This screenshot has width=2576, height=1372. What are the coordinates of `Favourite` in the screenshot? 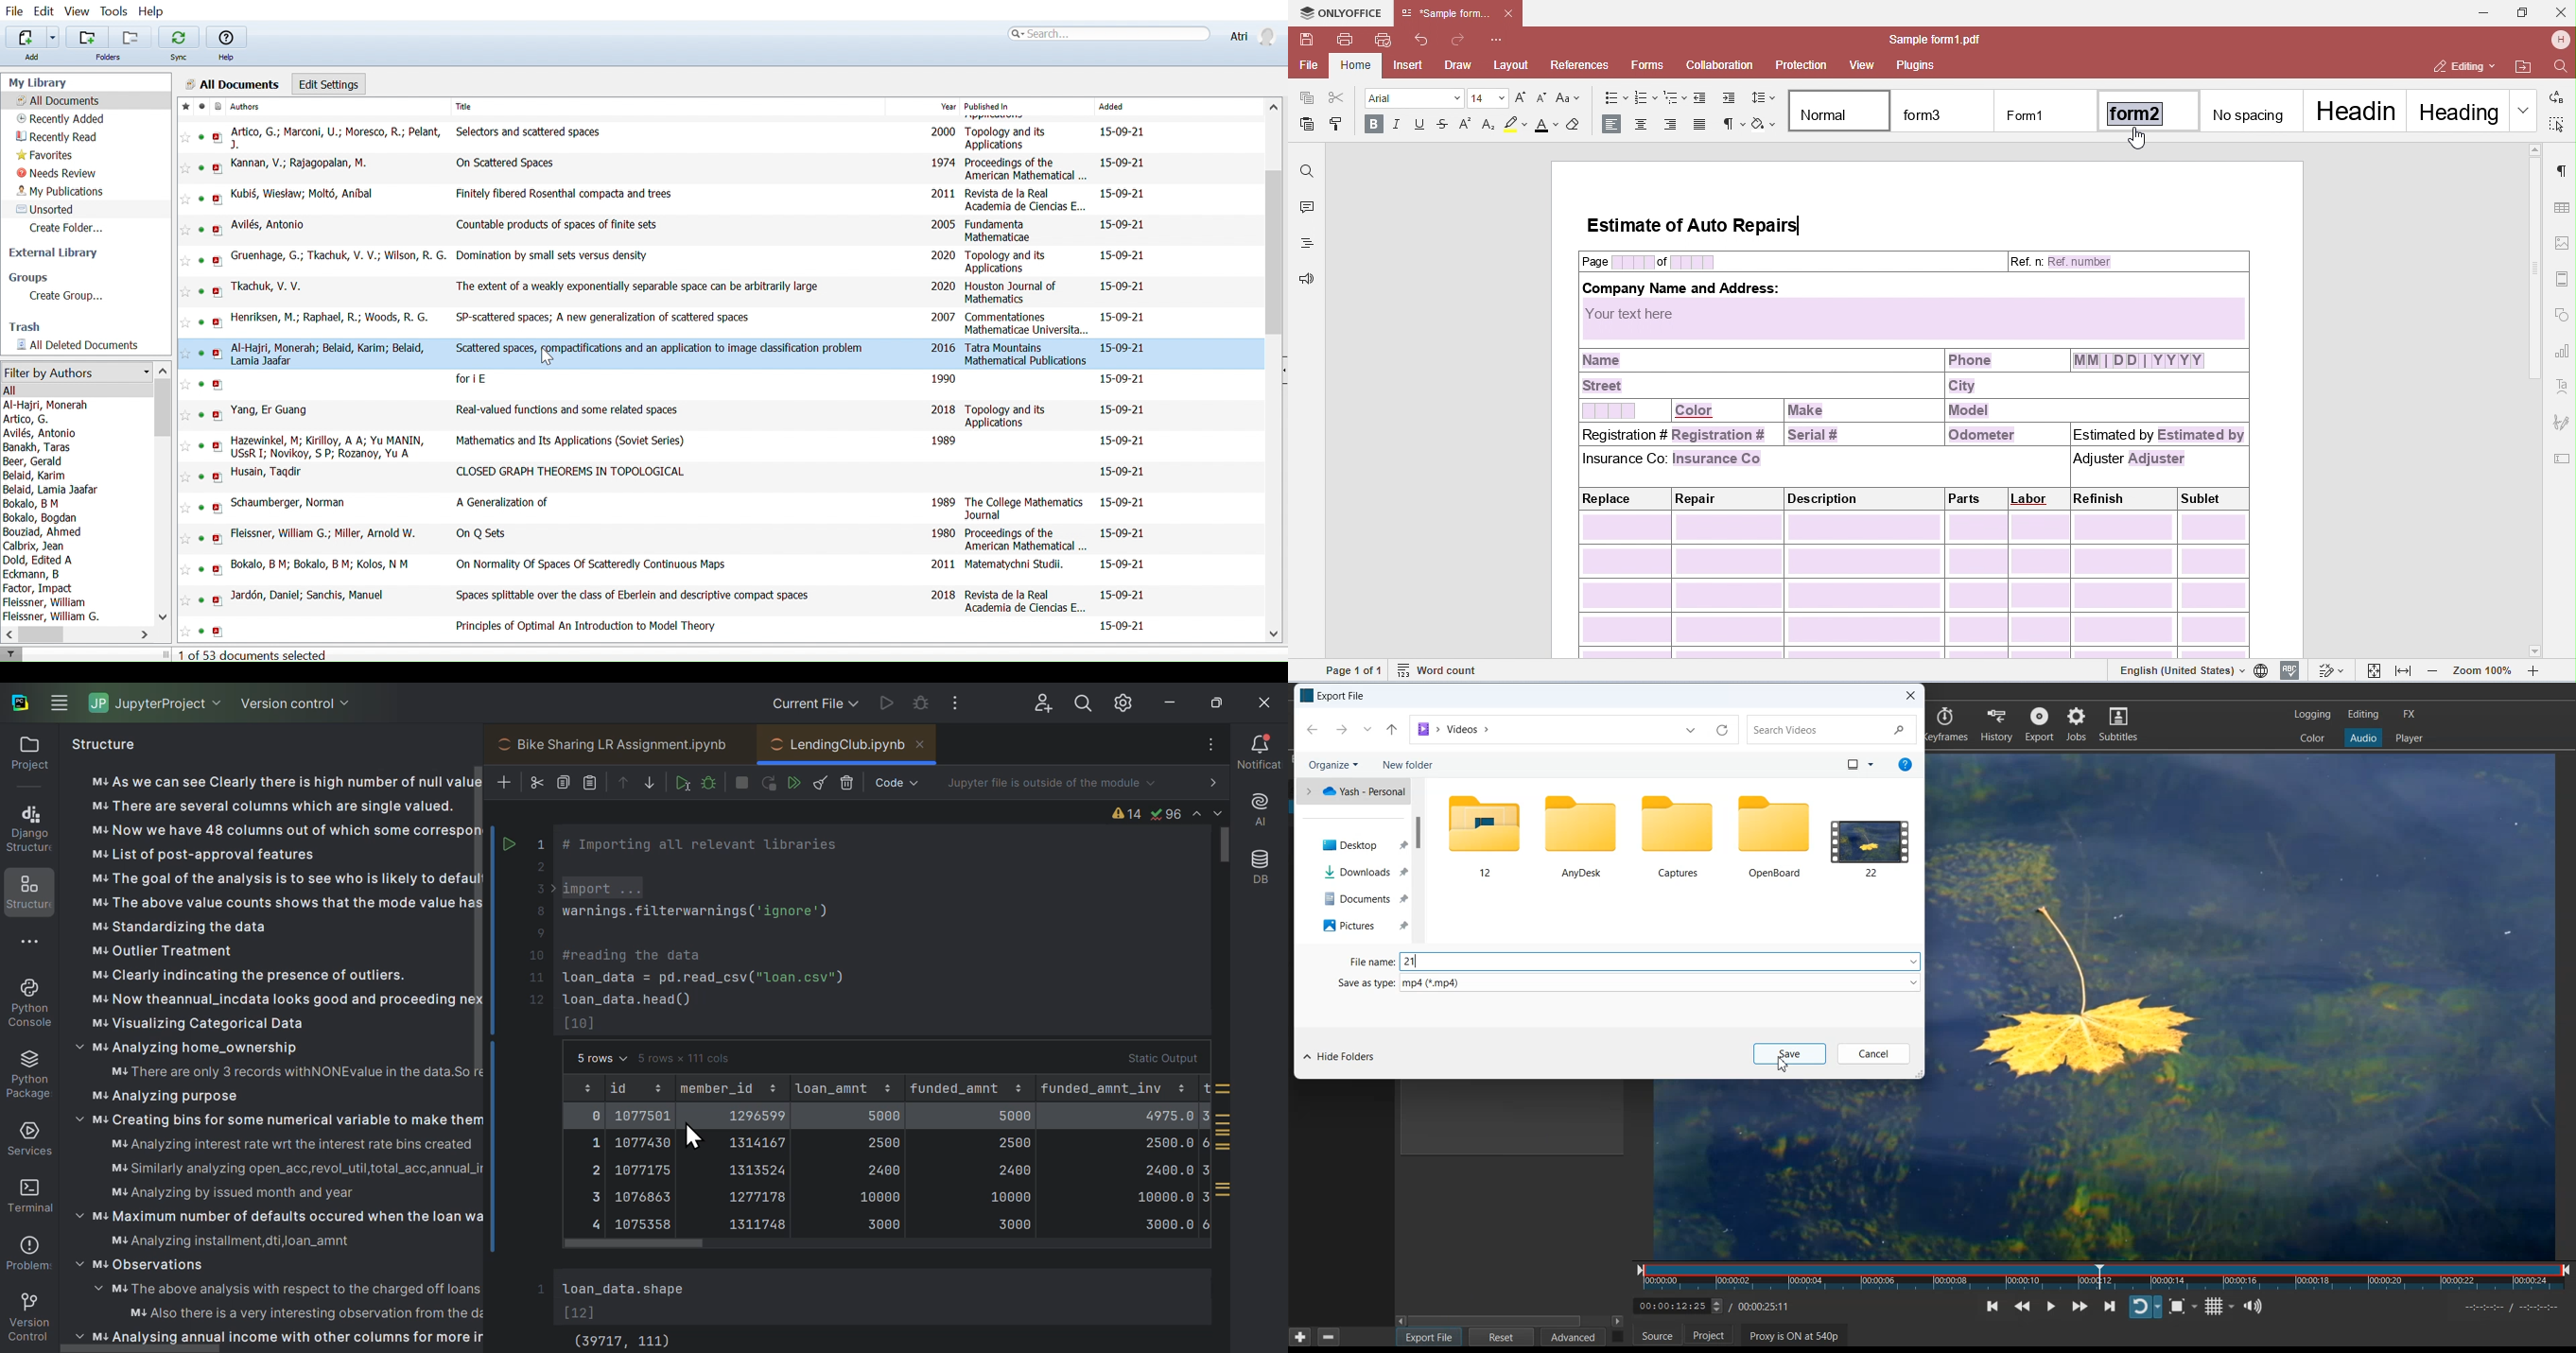 It's located at (185, 447).